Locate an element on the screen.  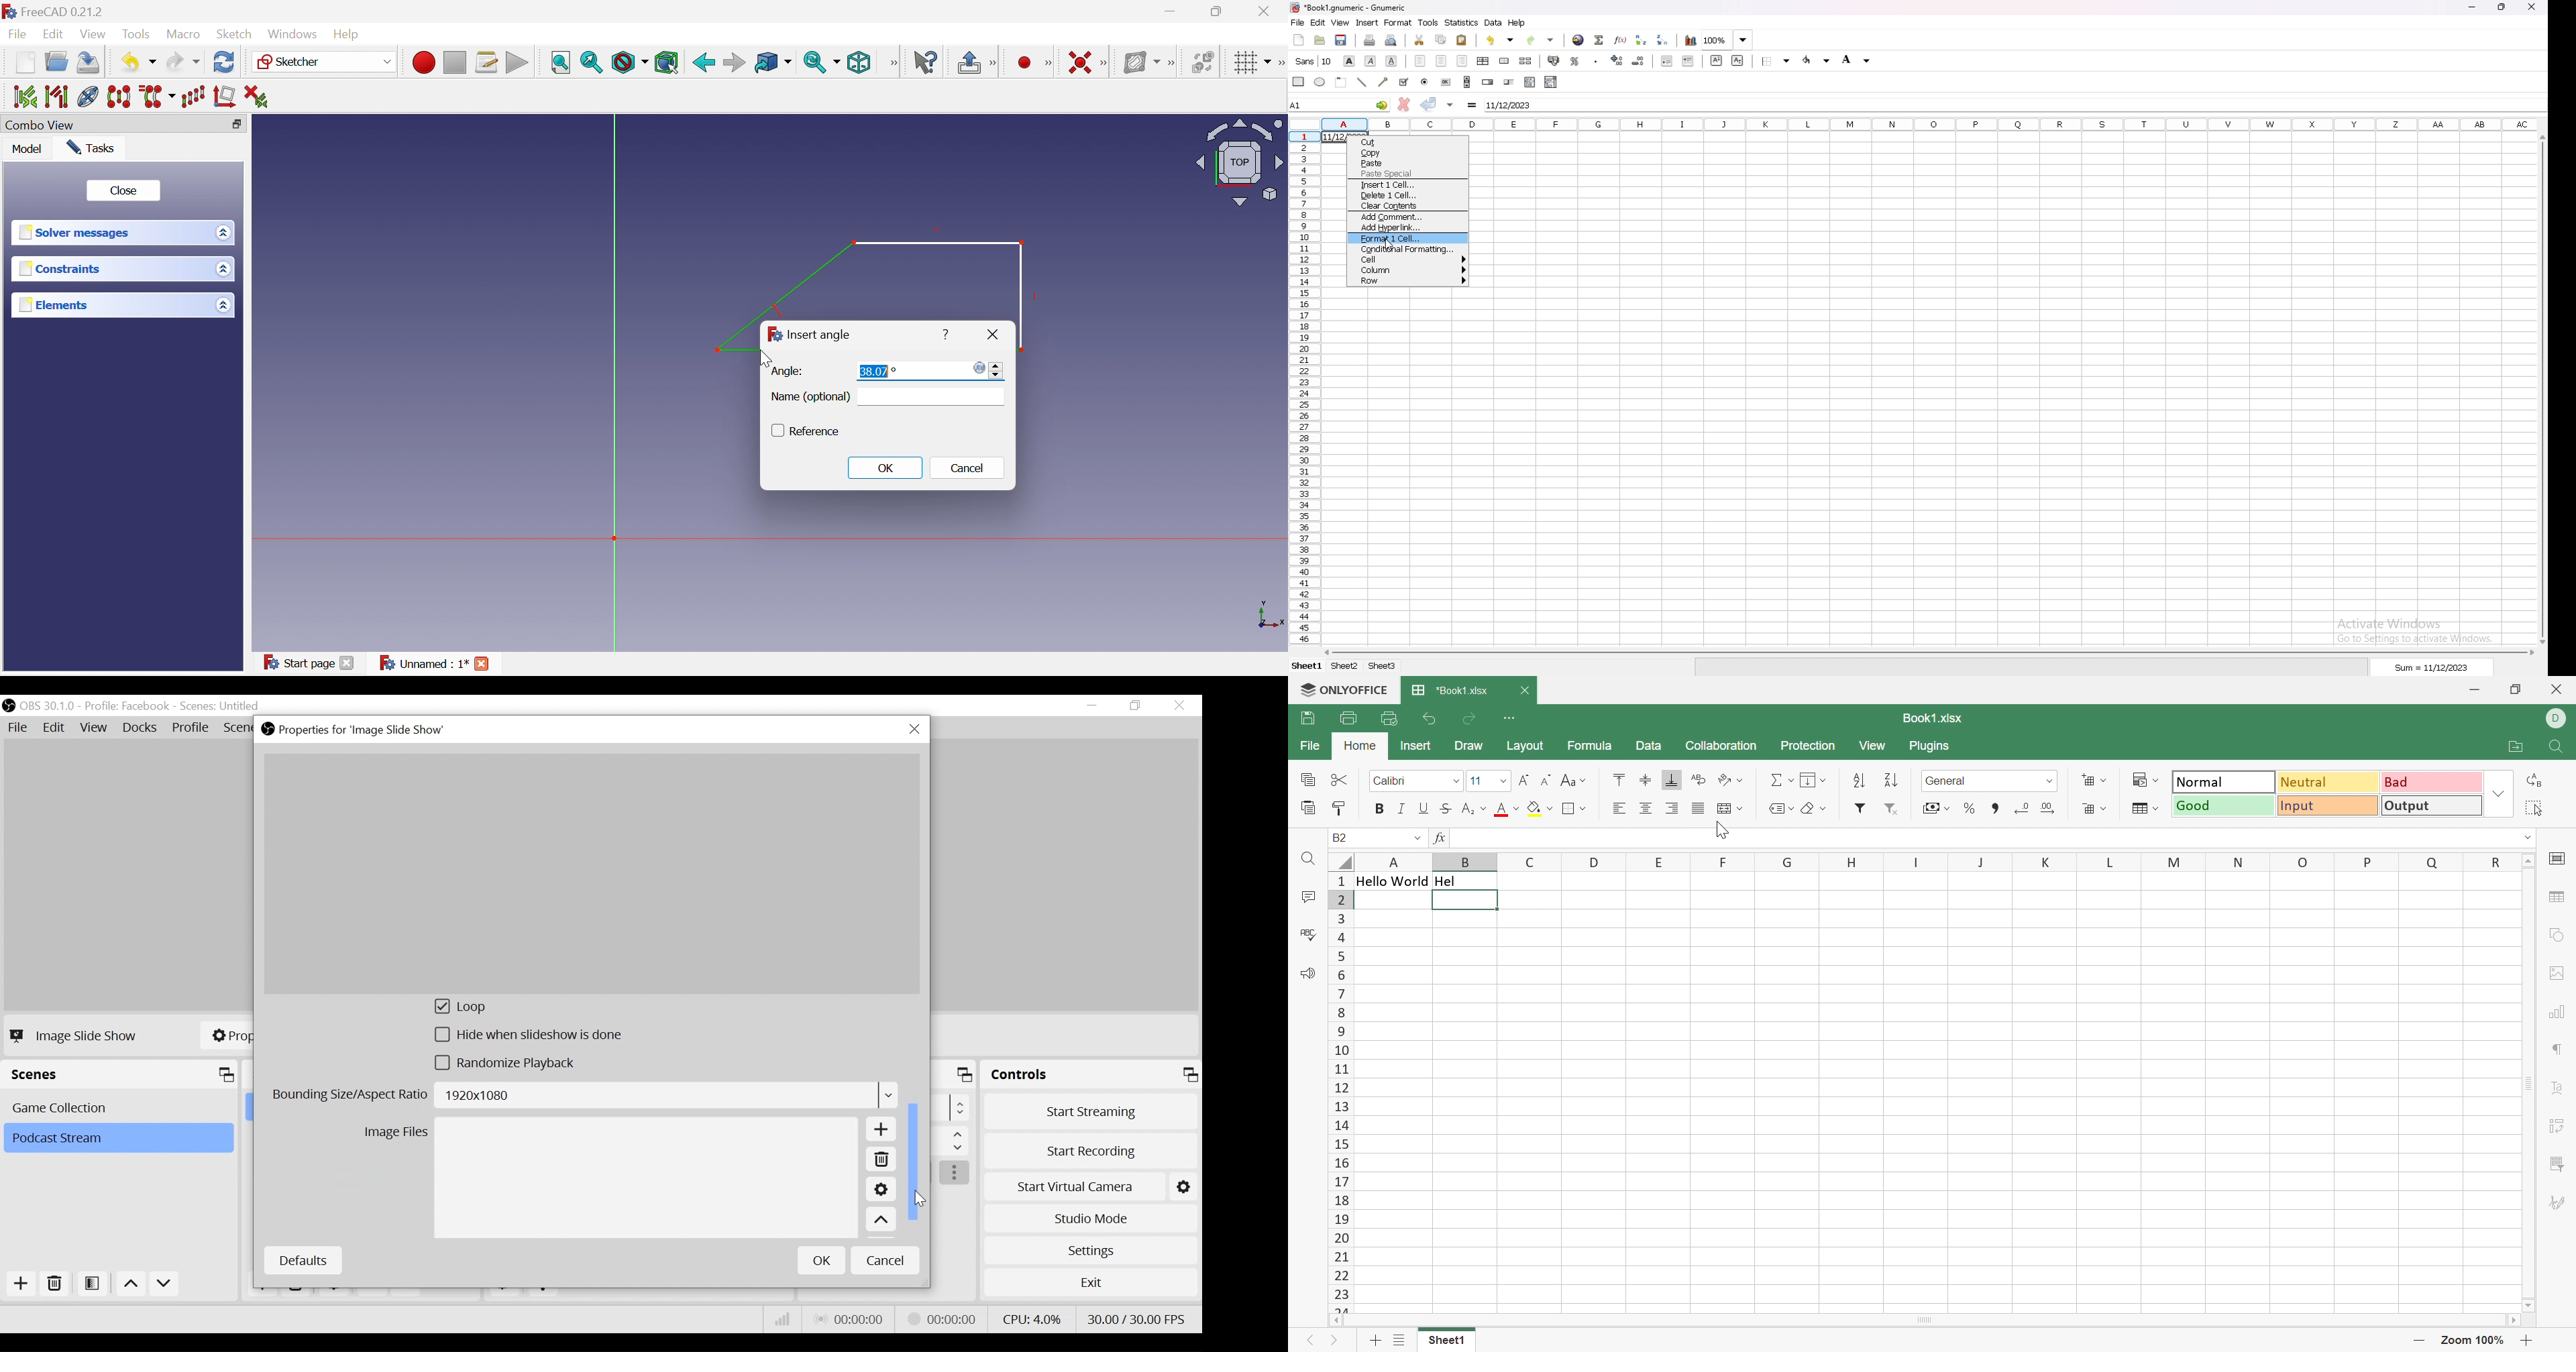
Sheet1 is located at coordinates (1447, 1341).